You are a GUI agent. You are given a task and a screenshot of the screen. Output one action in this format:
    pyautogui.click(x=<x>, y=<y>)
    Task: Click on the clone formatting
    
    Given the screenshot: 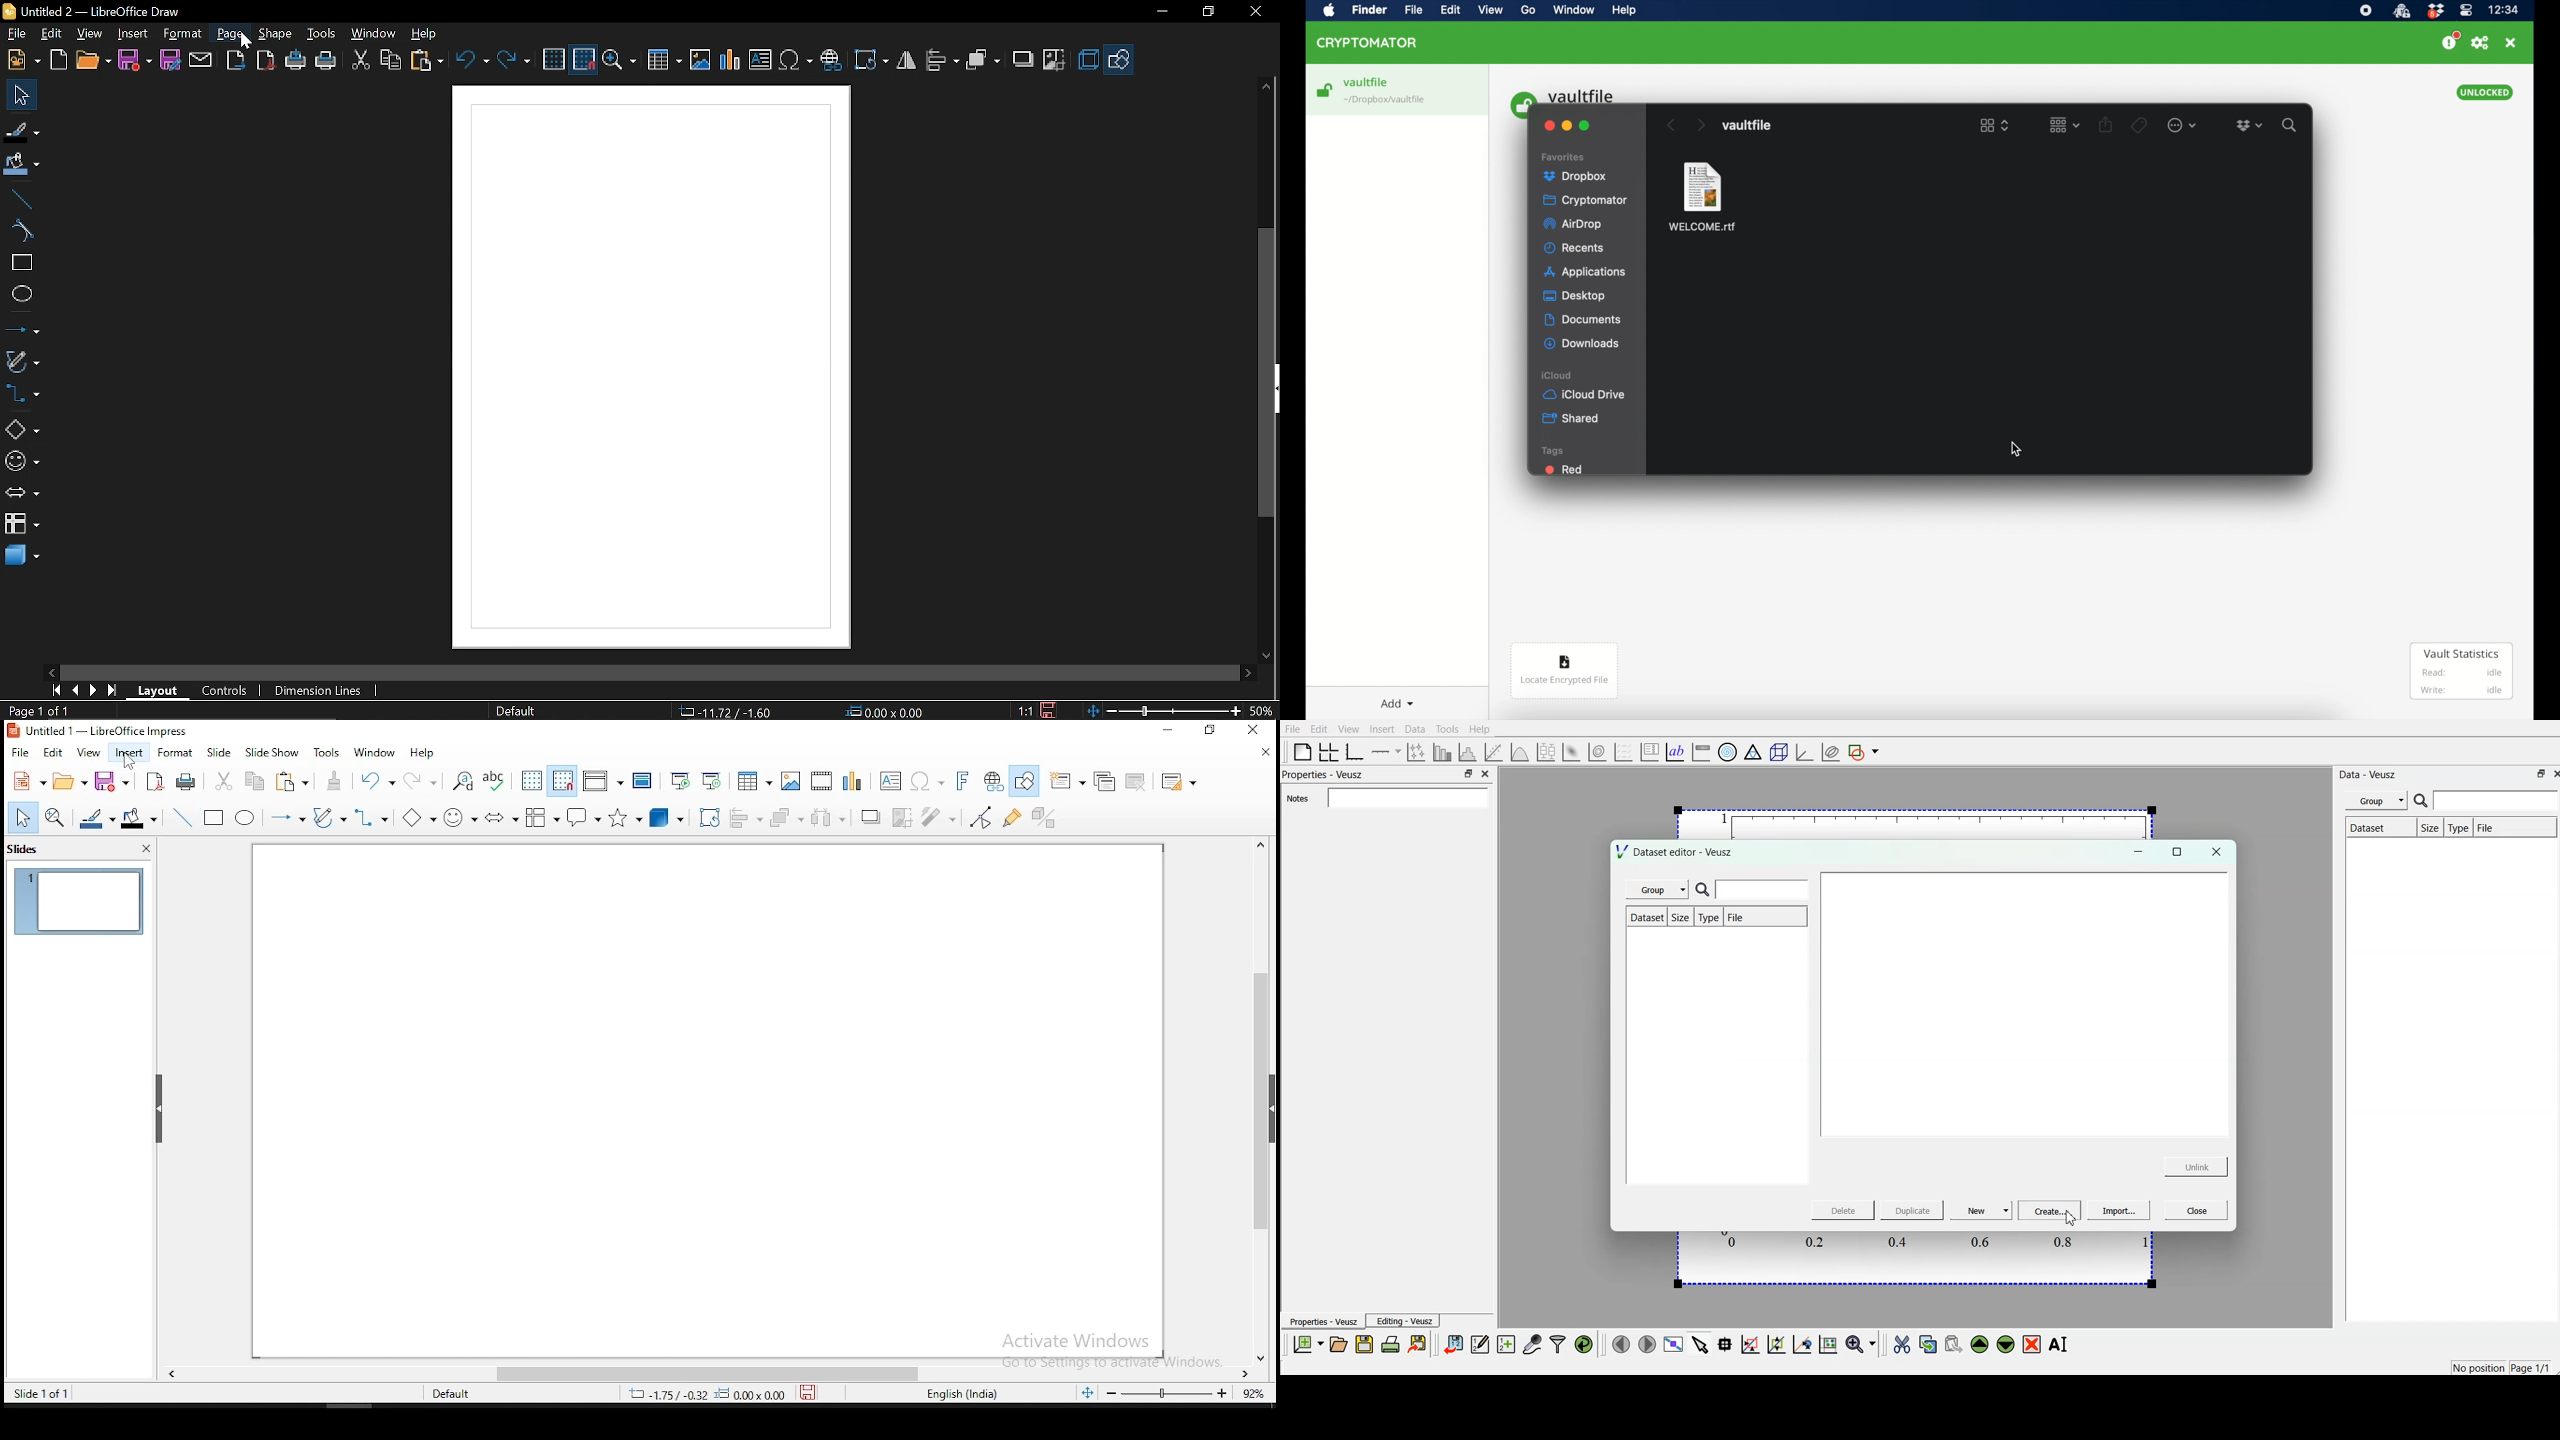 What is the action you would take?
    pyautogui.click(x=335, y=780)
    